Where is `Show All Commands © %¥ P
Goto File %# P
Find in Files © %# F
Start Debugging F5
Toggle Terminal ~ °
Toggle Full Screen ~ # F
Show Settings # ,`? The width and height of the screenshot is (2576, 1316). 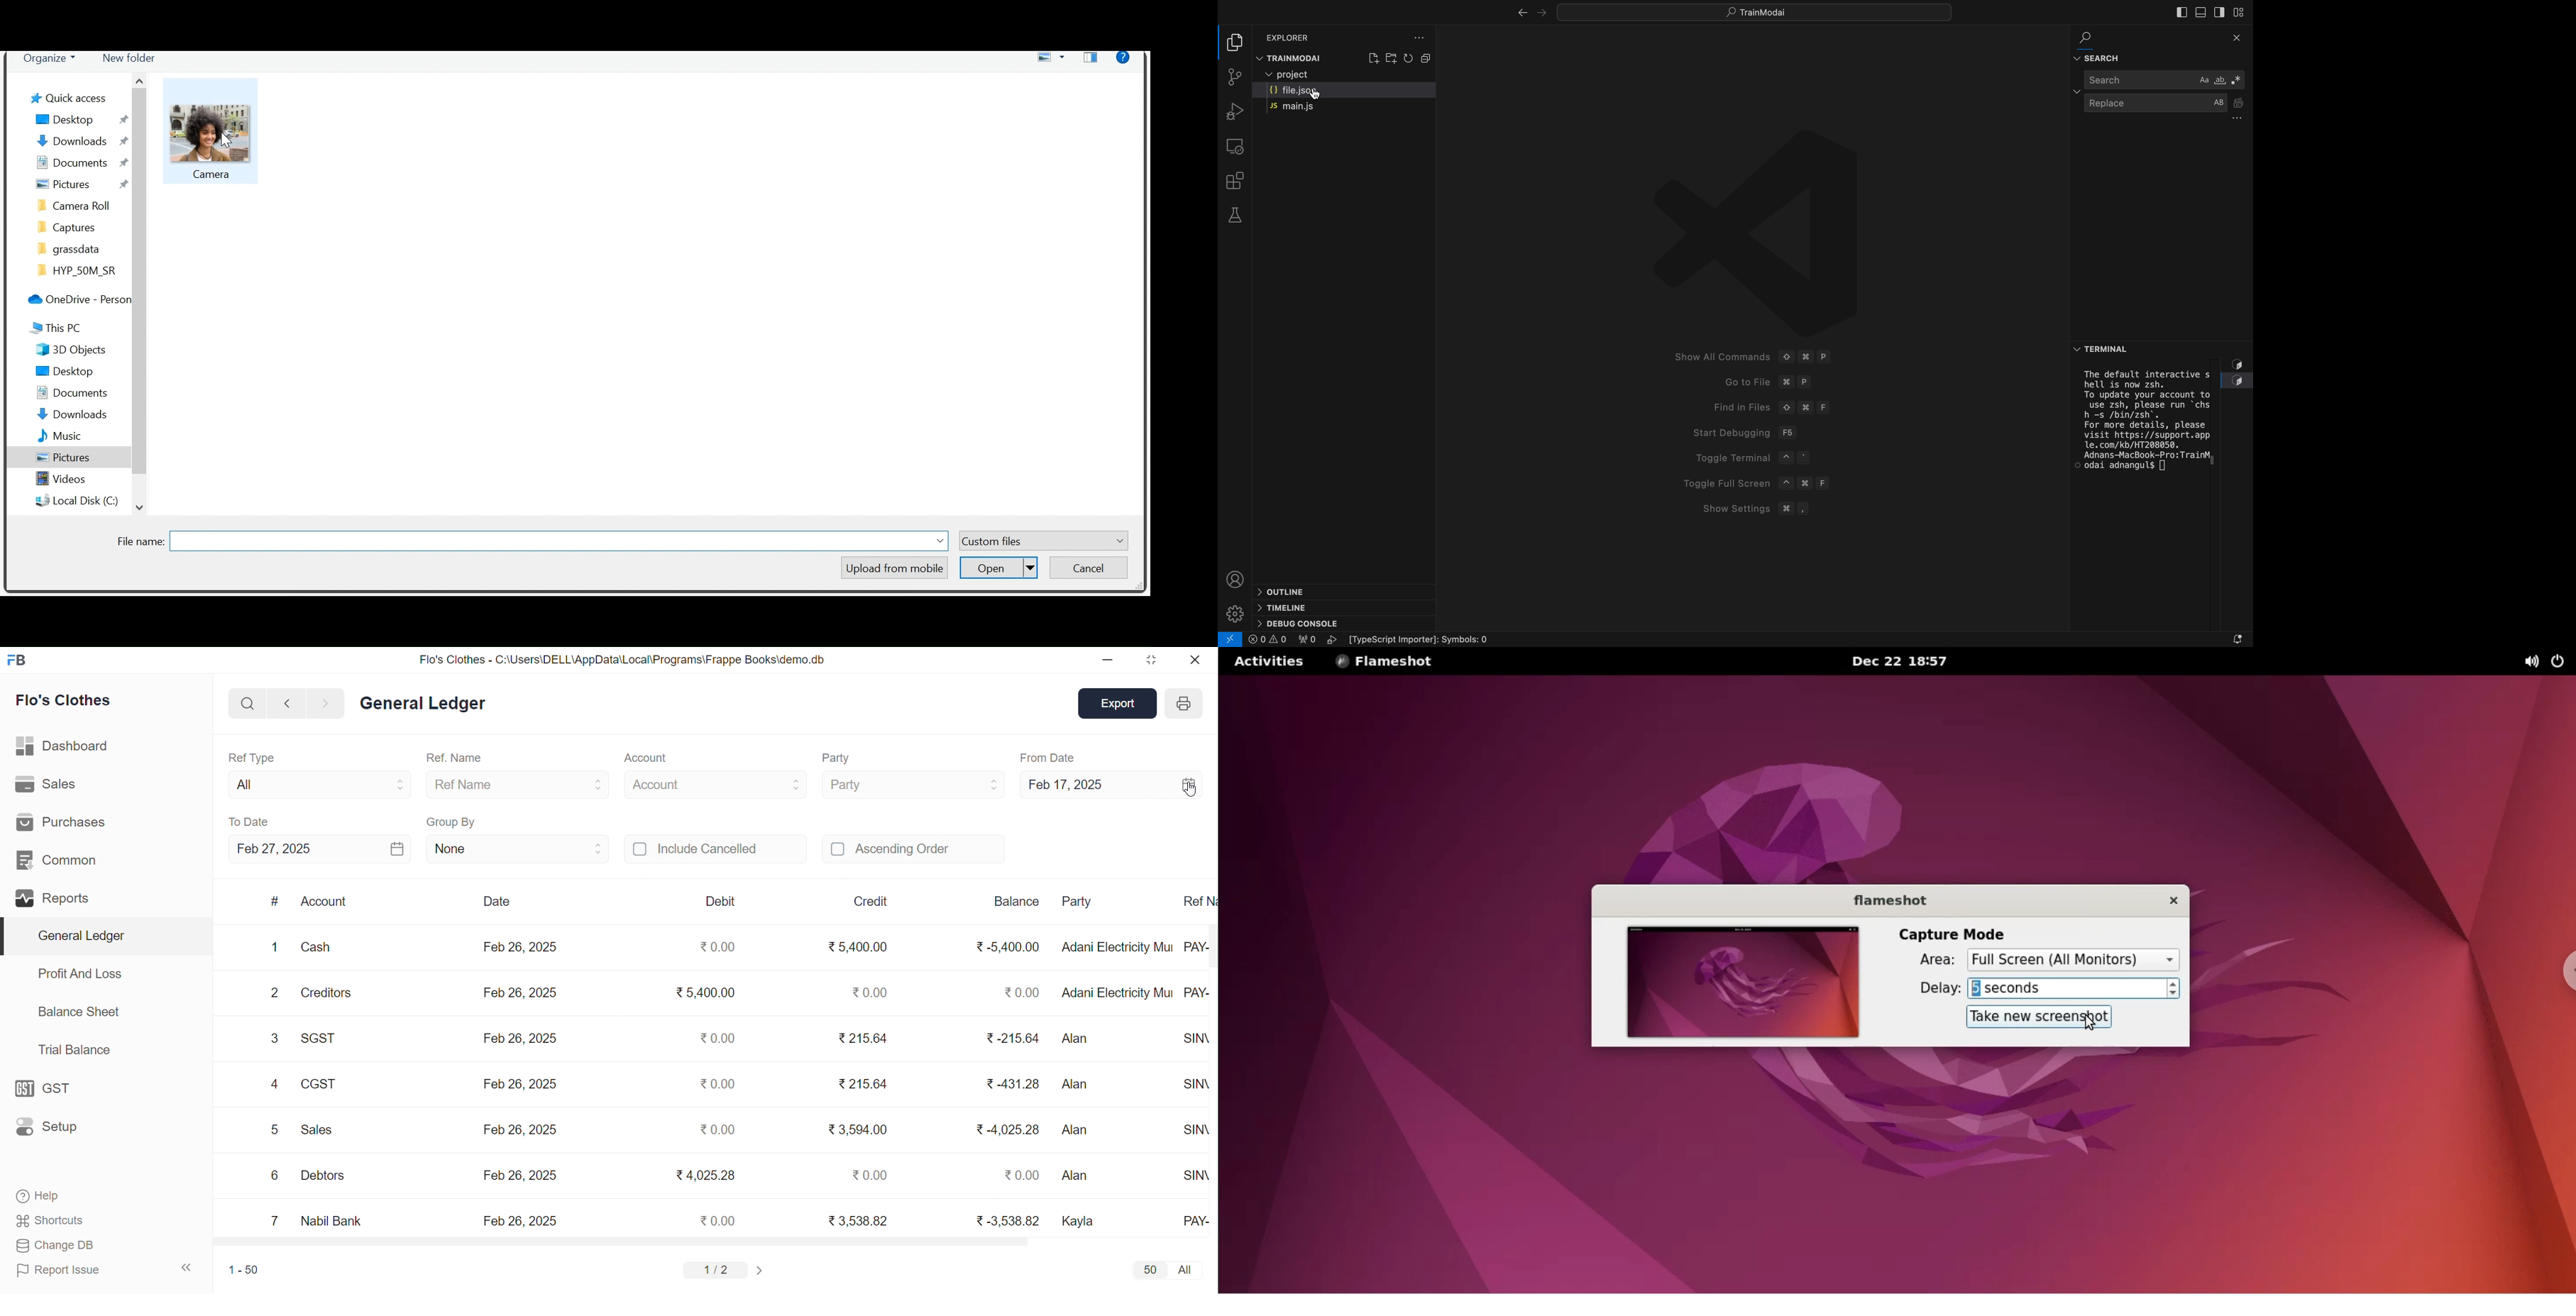
Show All Commands © %¥ P
Goto File %# P
Find in Files © %# F
Start Debugging F5
Toggle Terminal ~ °
Toggle Full Screen ~ # F
Show Settings # , is located at coordinates (1738, 321).